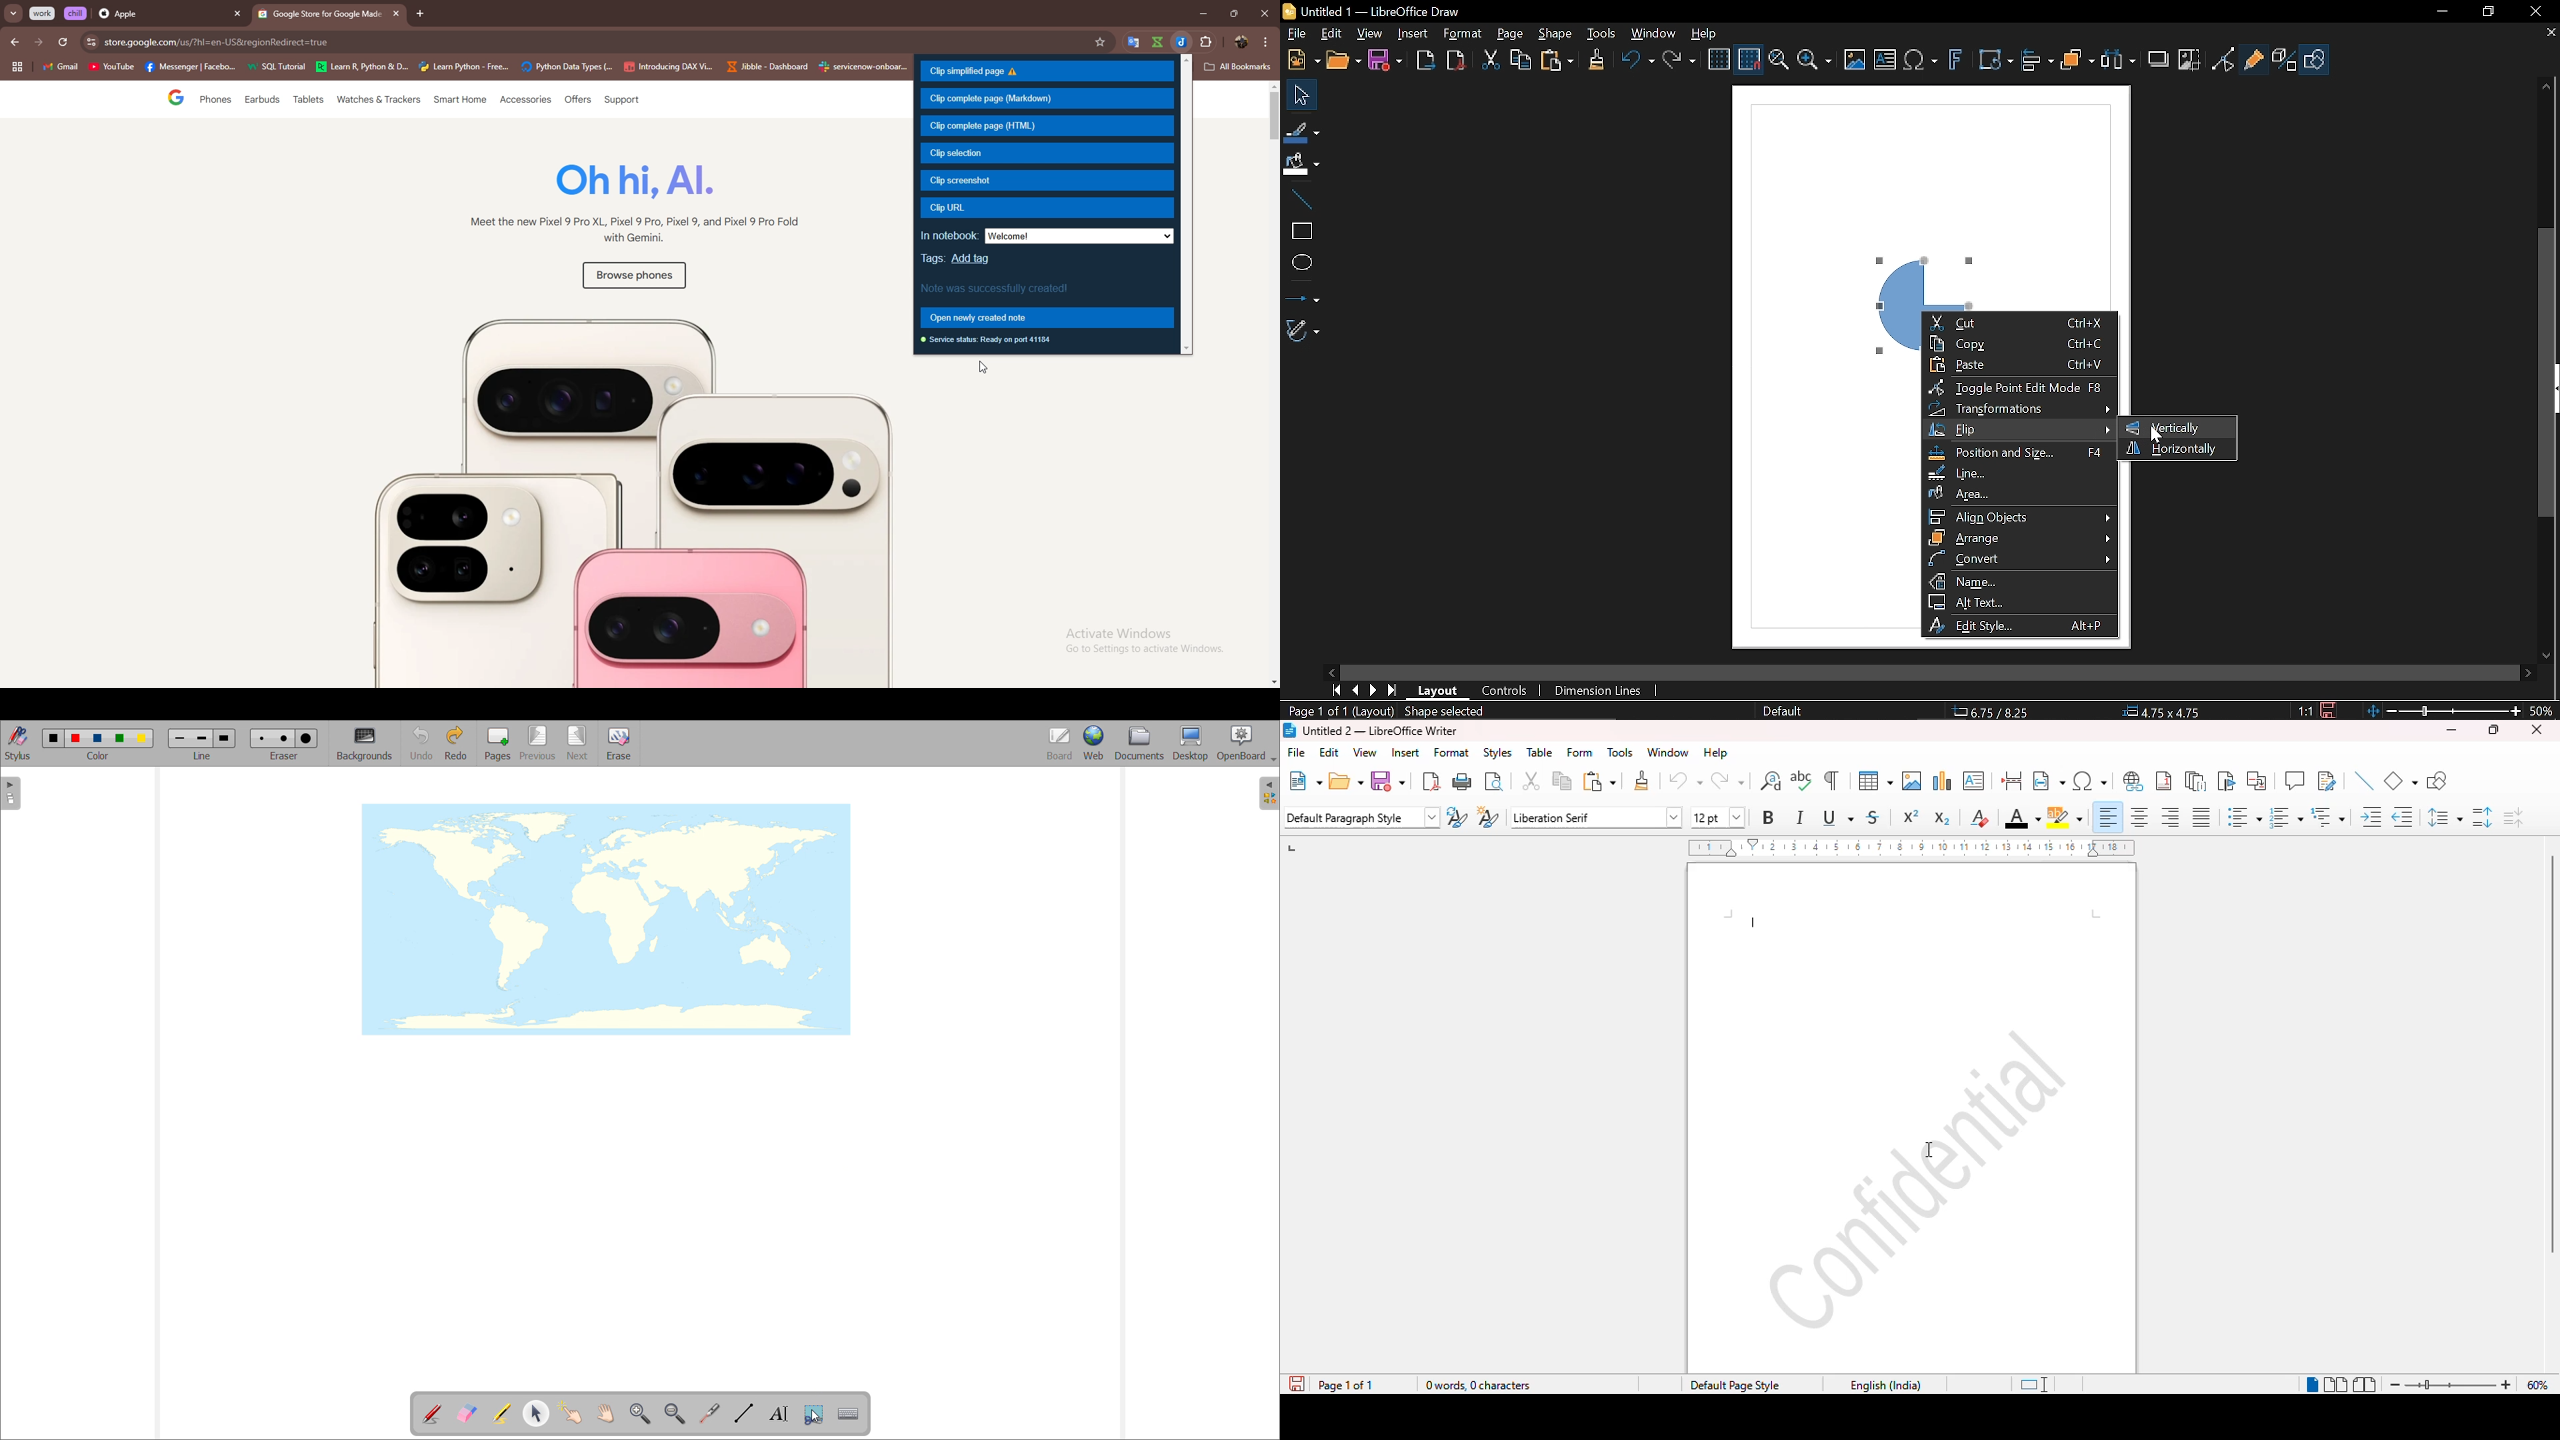  Describe the element at coordinates (2295, 780) in the screenshot. I see `insert comment` at that location.